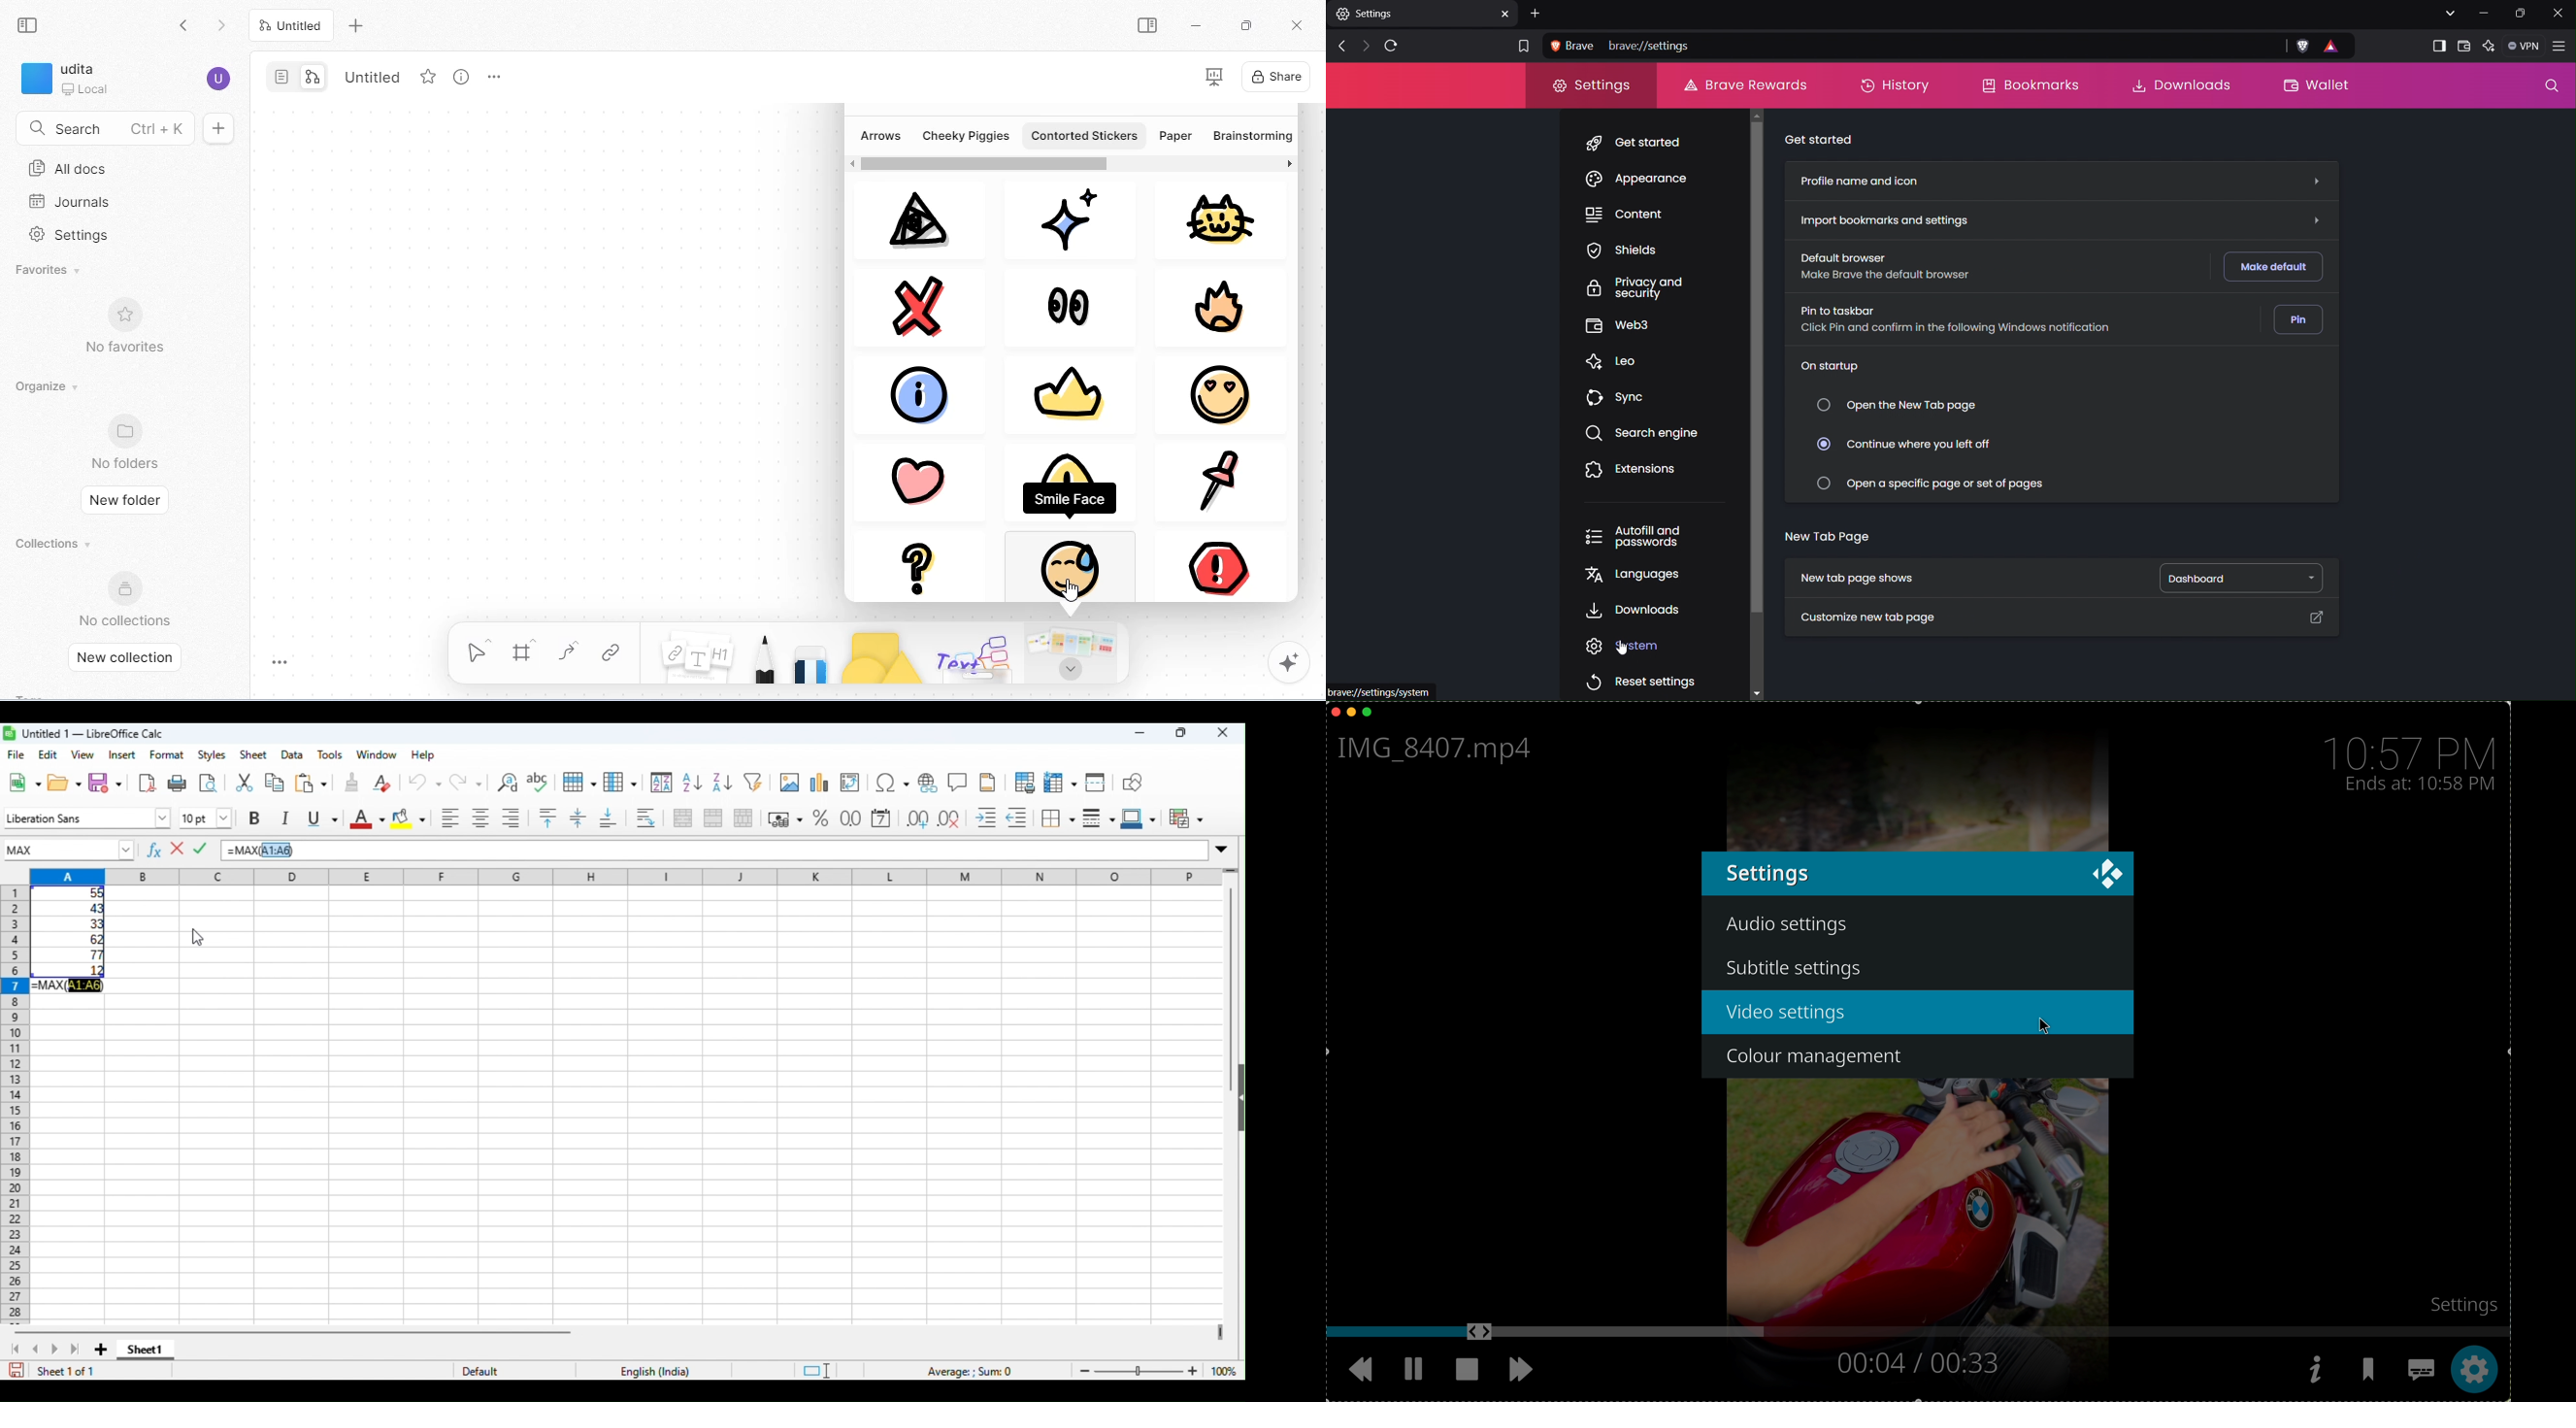 Image resolution: width=2576 pixels, height=1428 pixels. I want to click on arrows and more, so click(1077, 656).